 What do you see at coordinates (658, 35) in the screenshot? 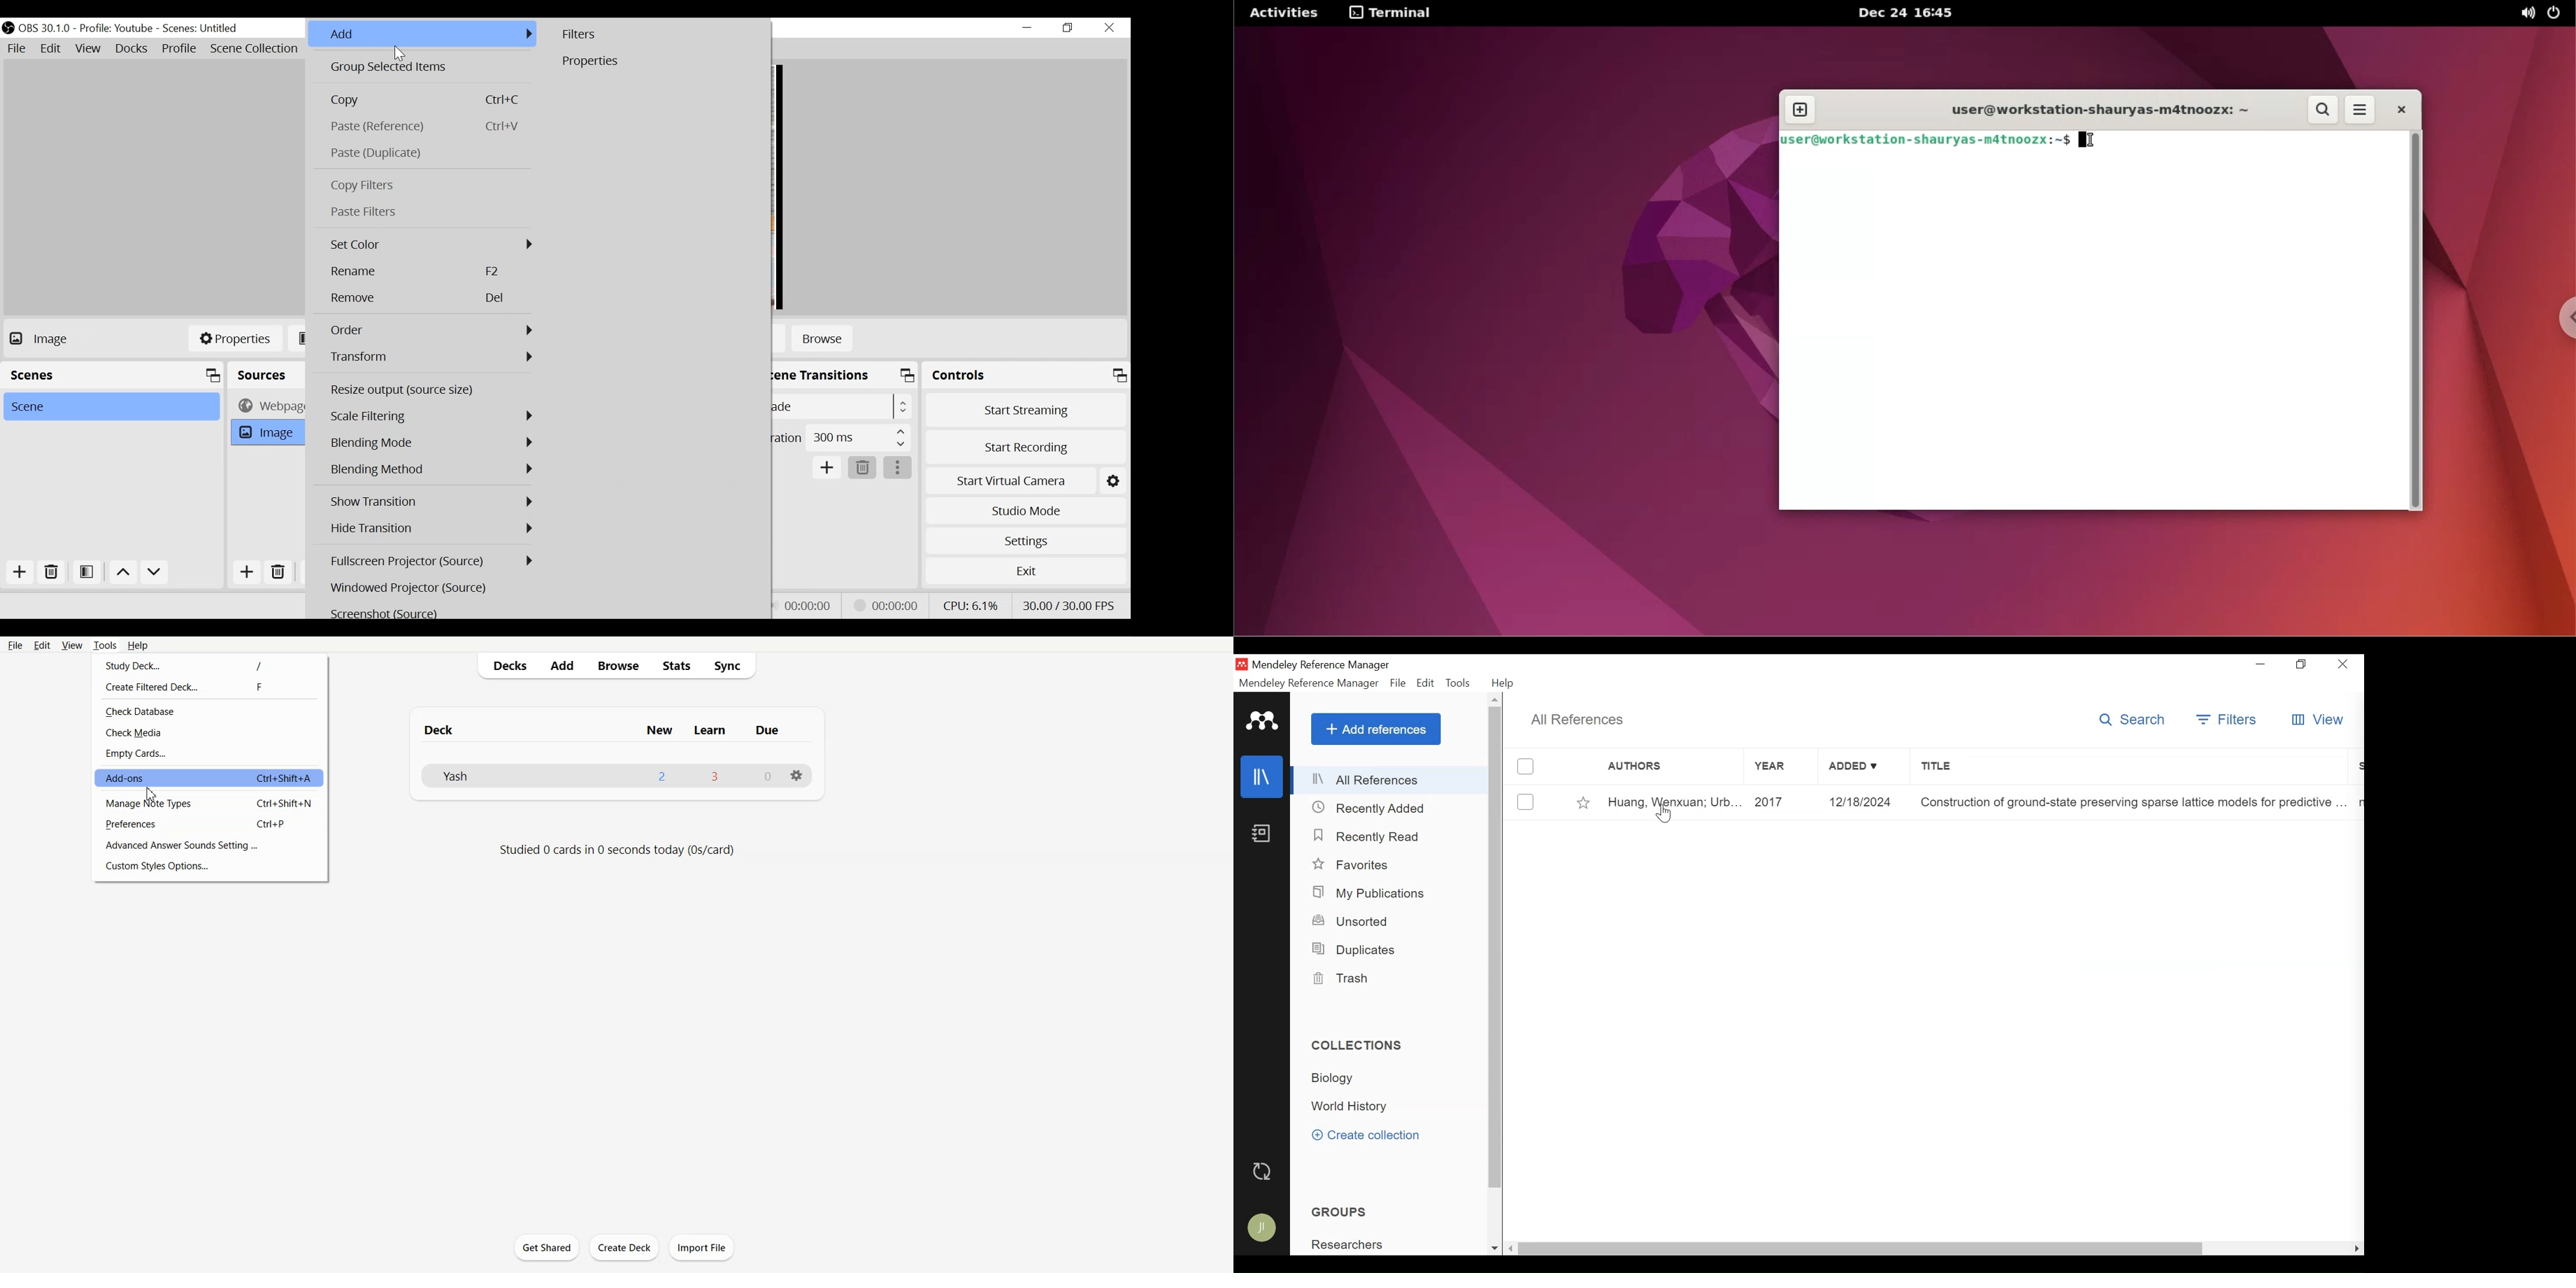
I see `Filter` at bounding box center [658, 35].